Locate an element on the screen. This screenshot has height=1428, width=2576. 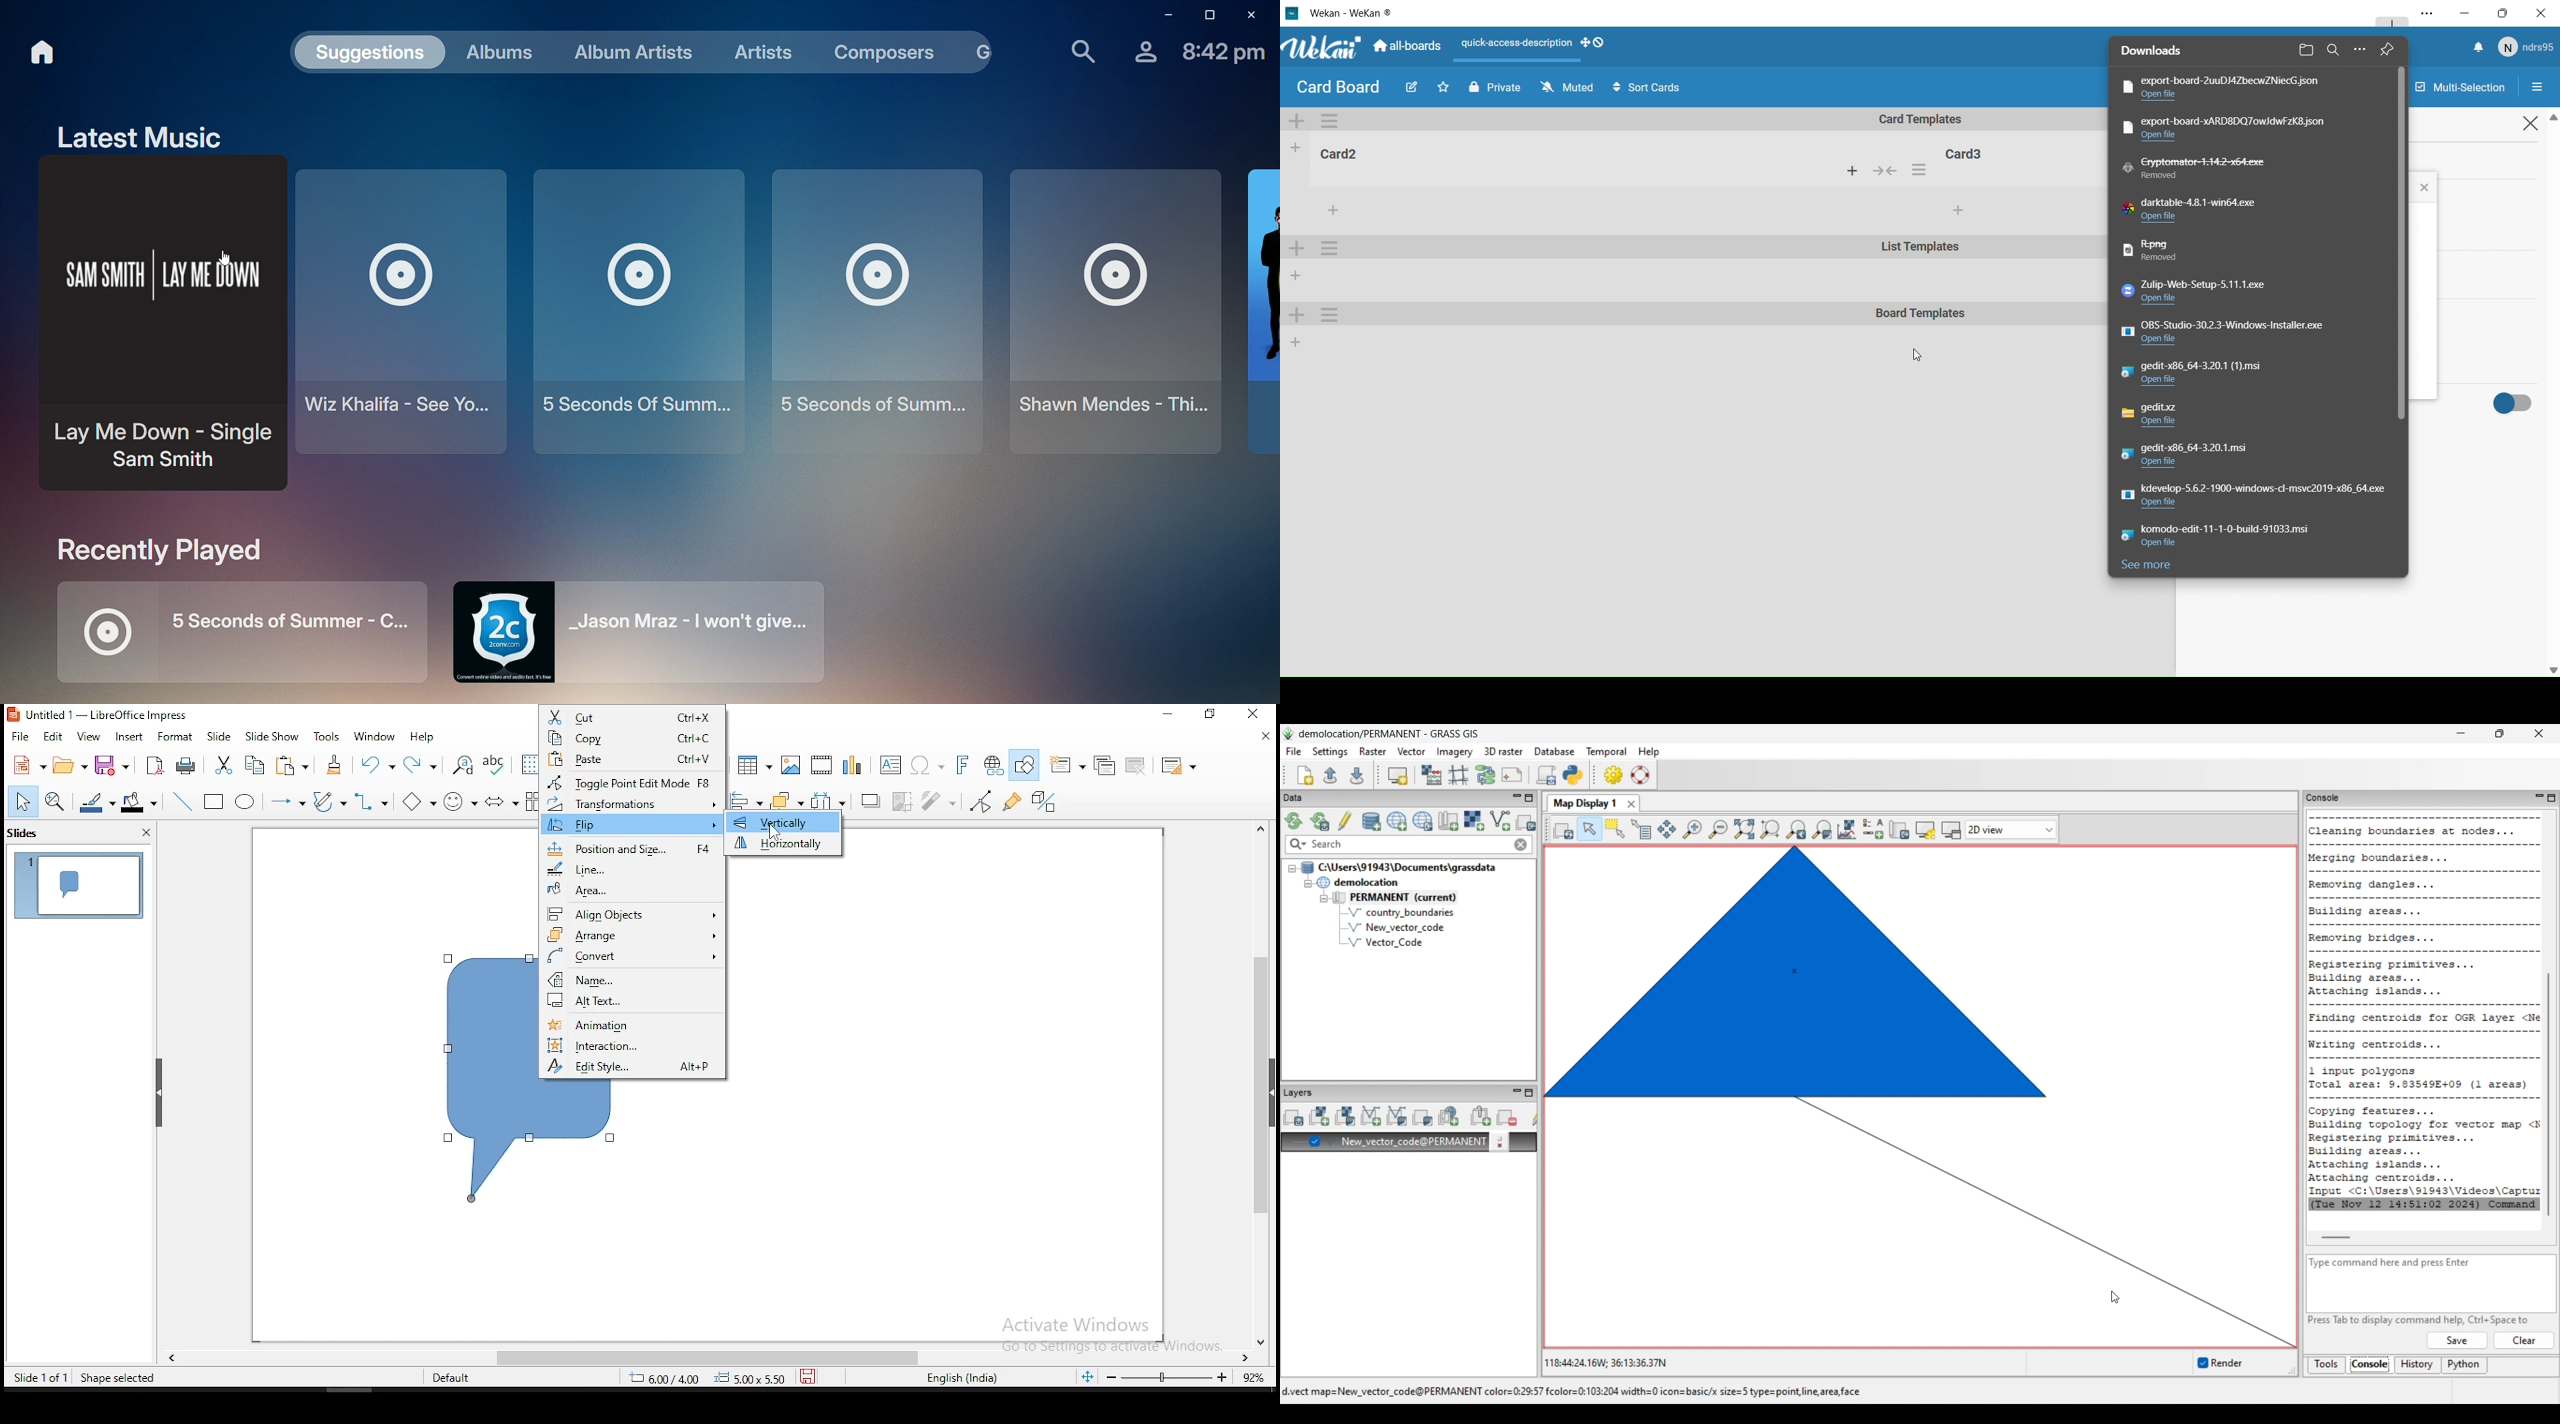
downloaded file is located at coordinates (2233, 128).